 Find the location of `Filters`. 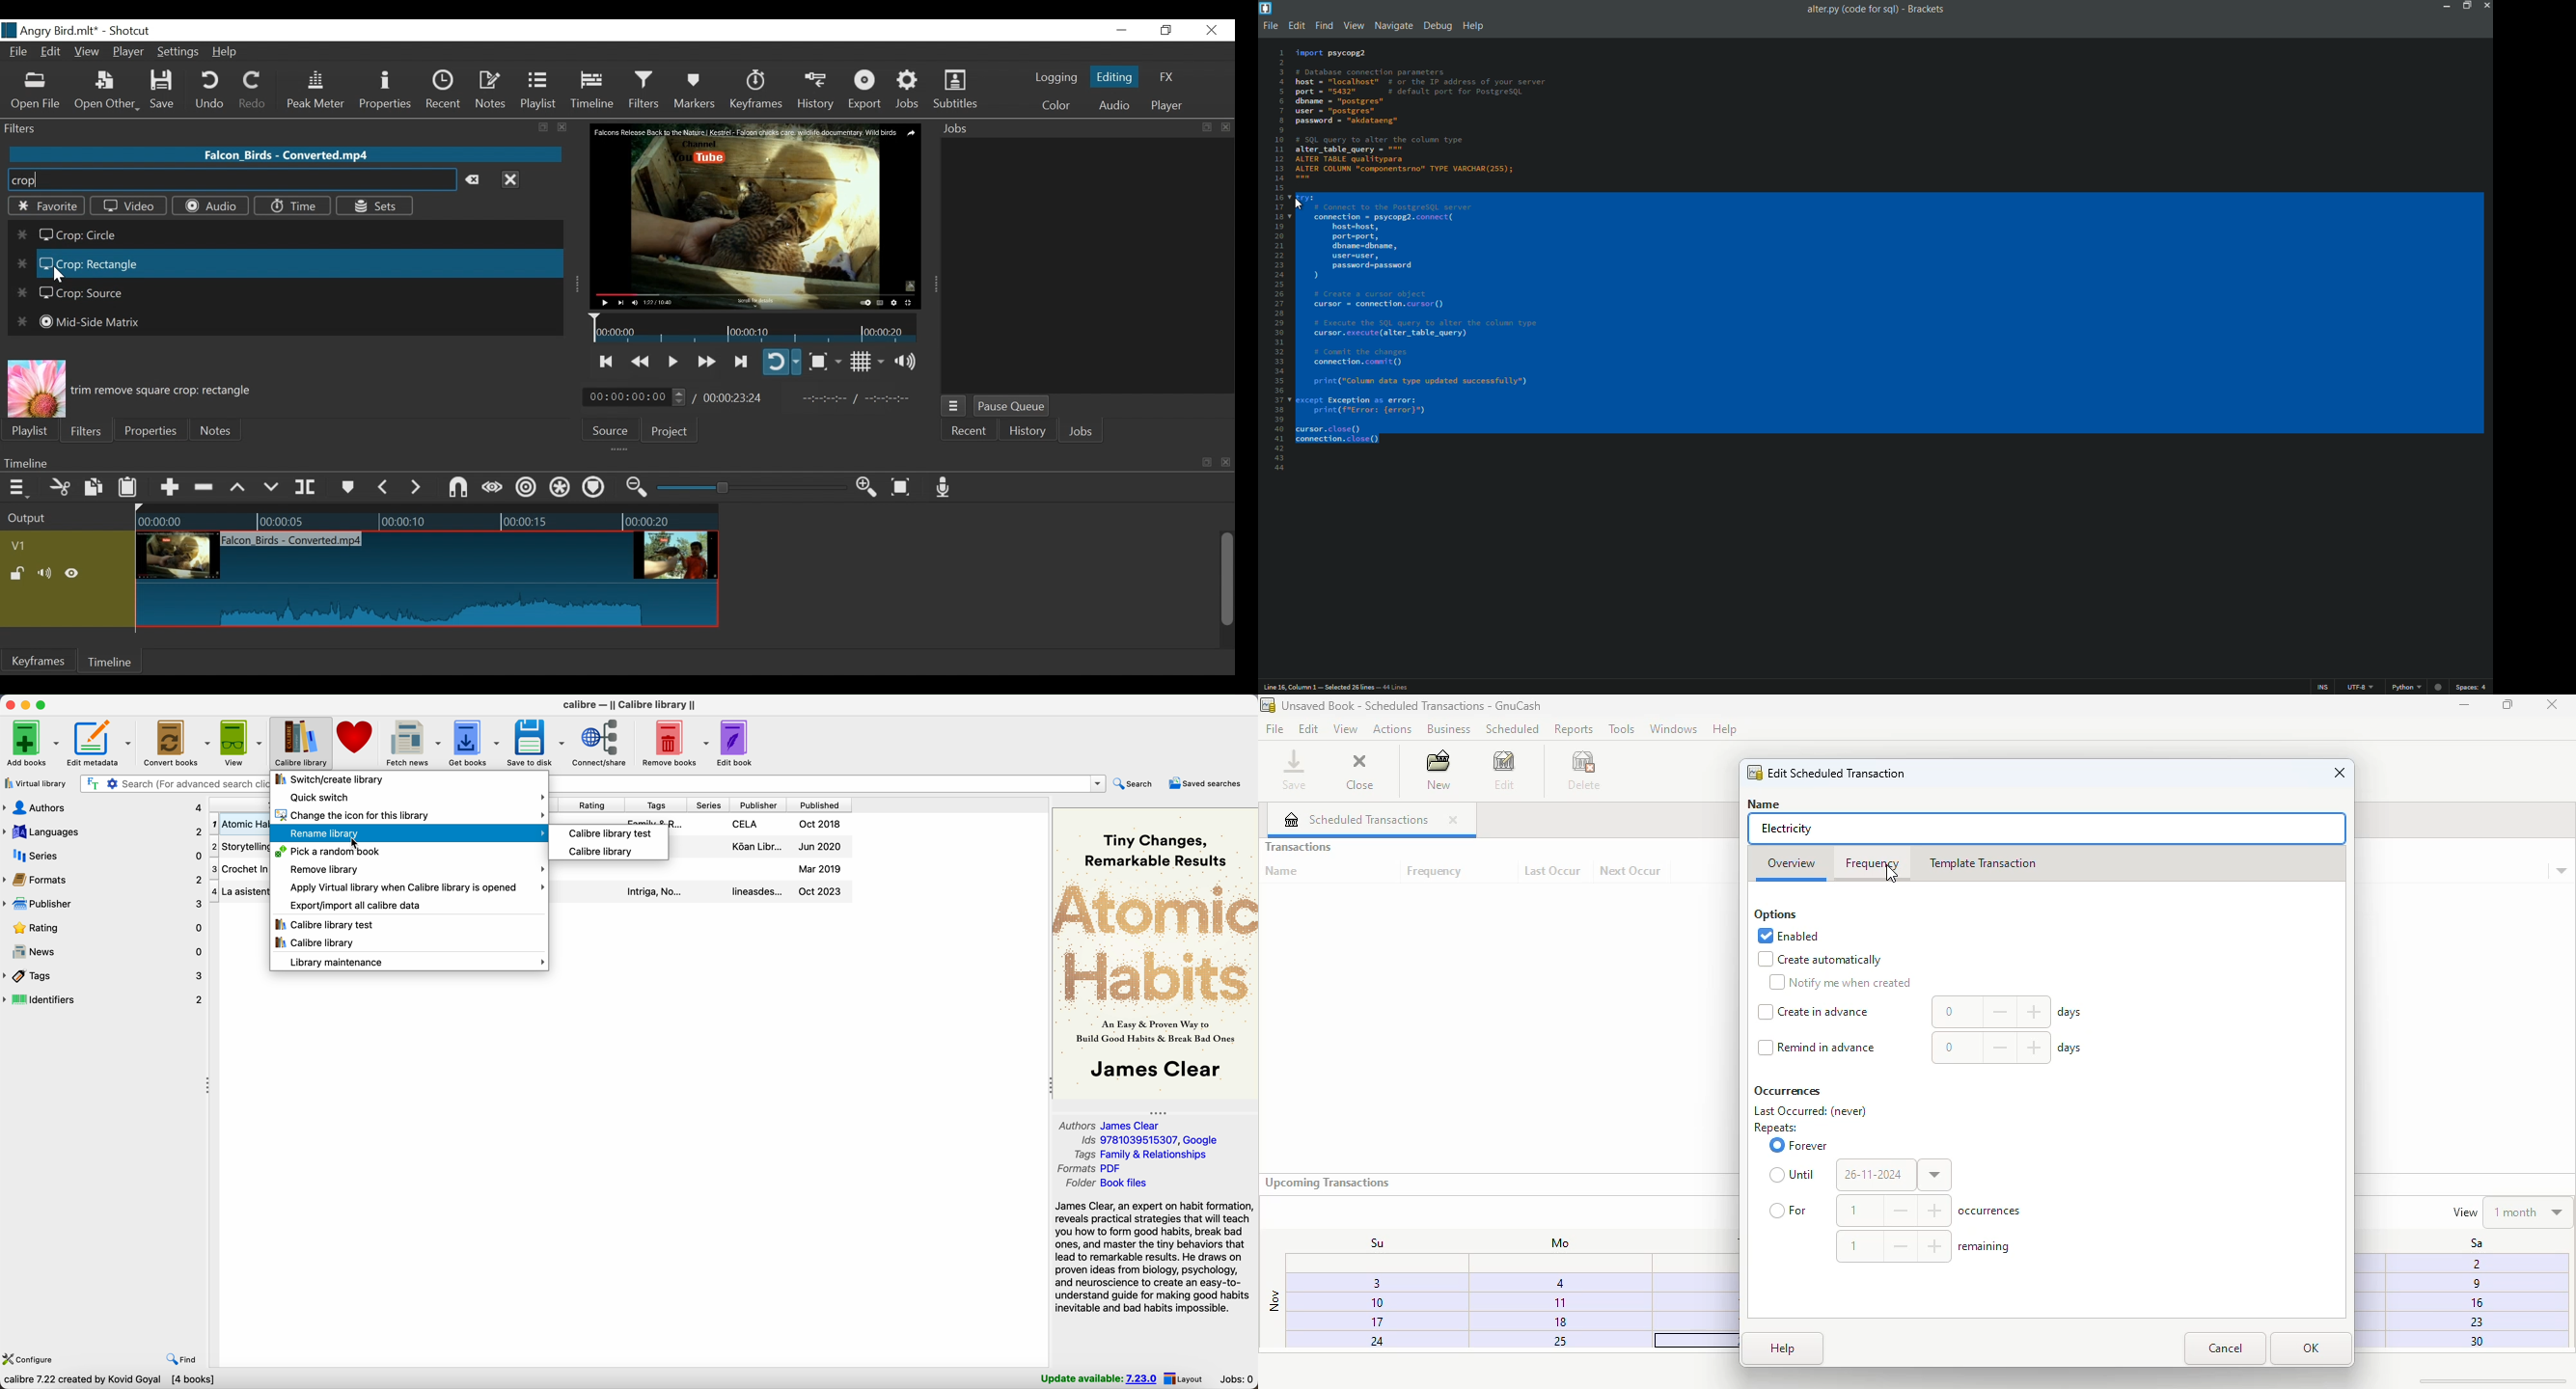

Filters is located at coordinates (84, 430).